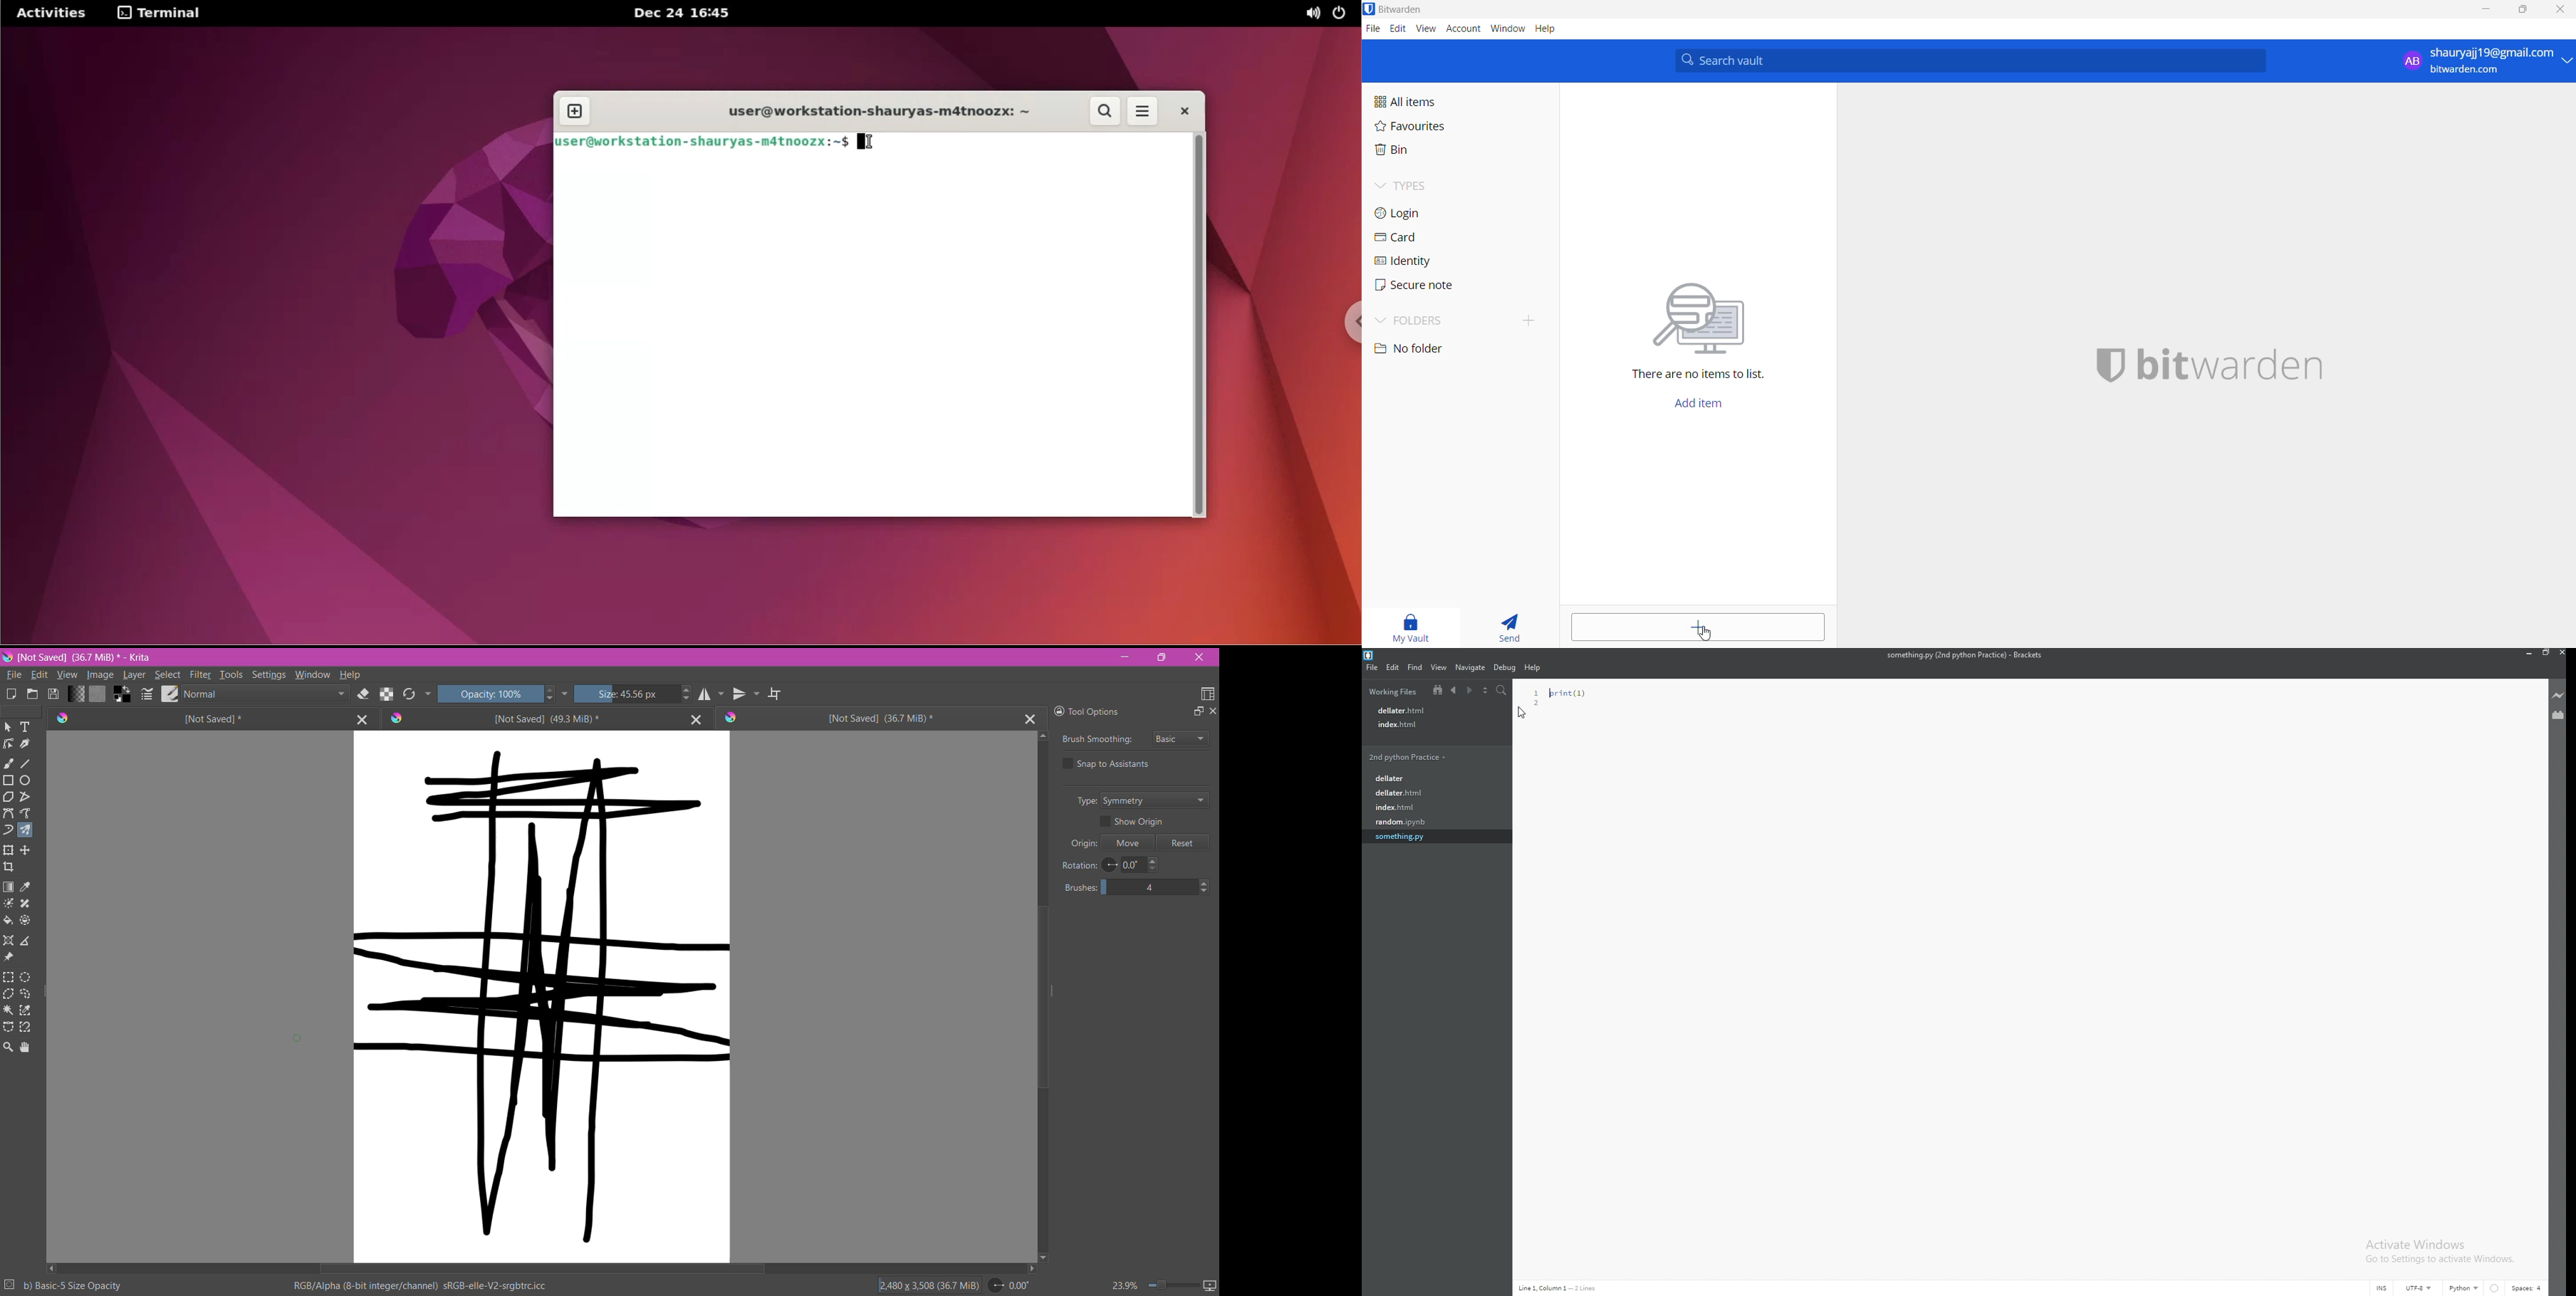  I want to click on help, so click(1533, 667).